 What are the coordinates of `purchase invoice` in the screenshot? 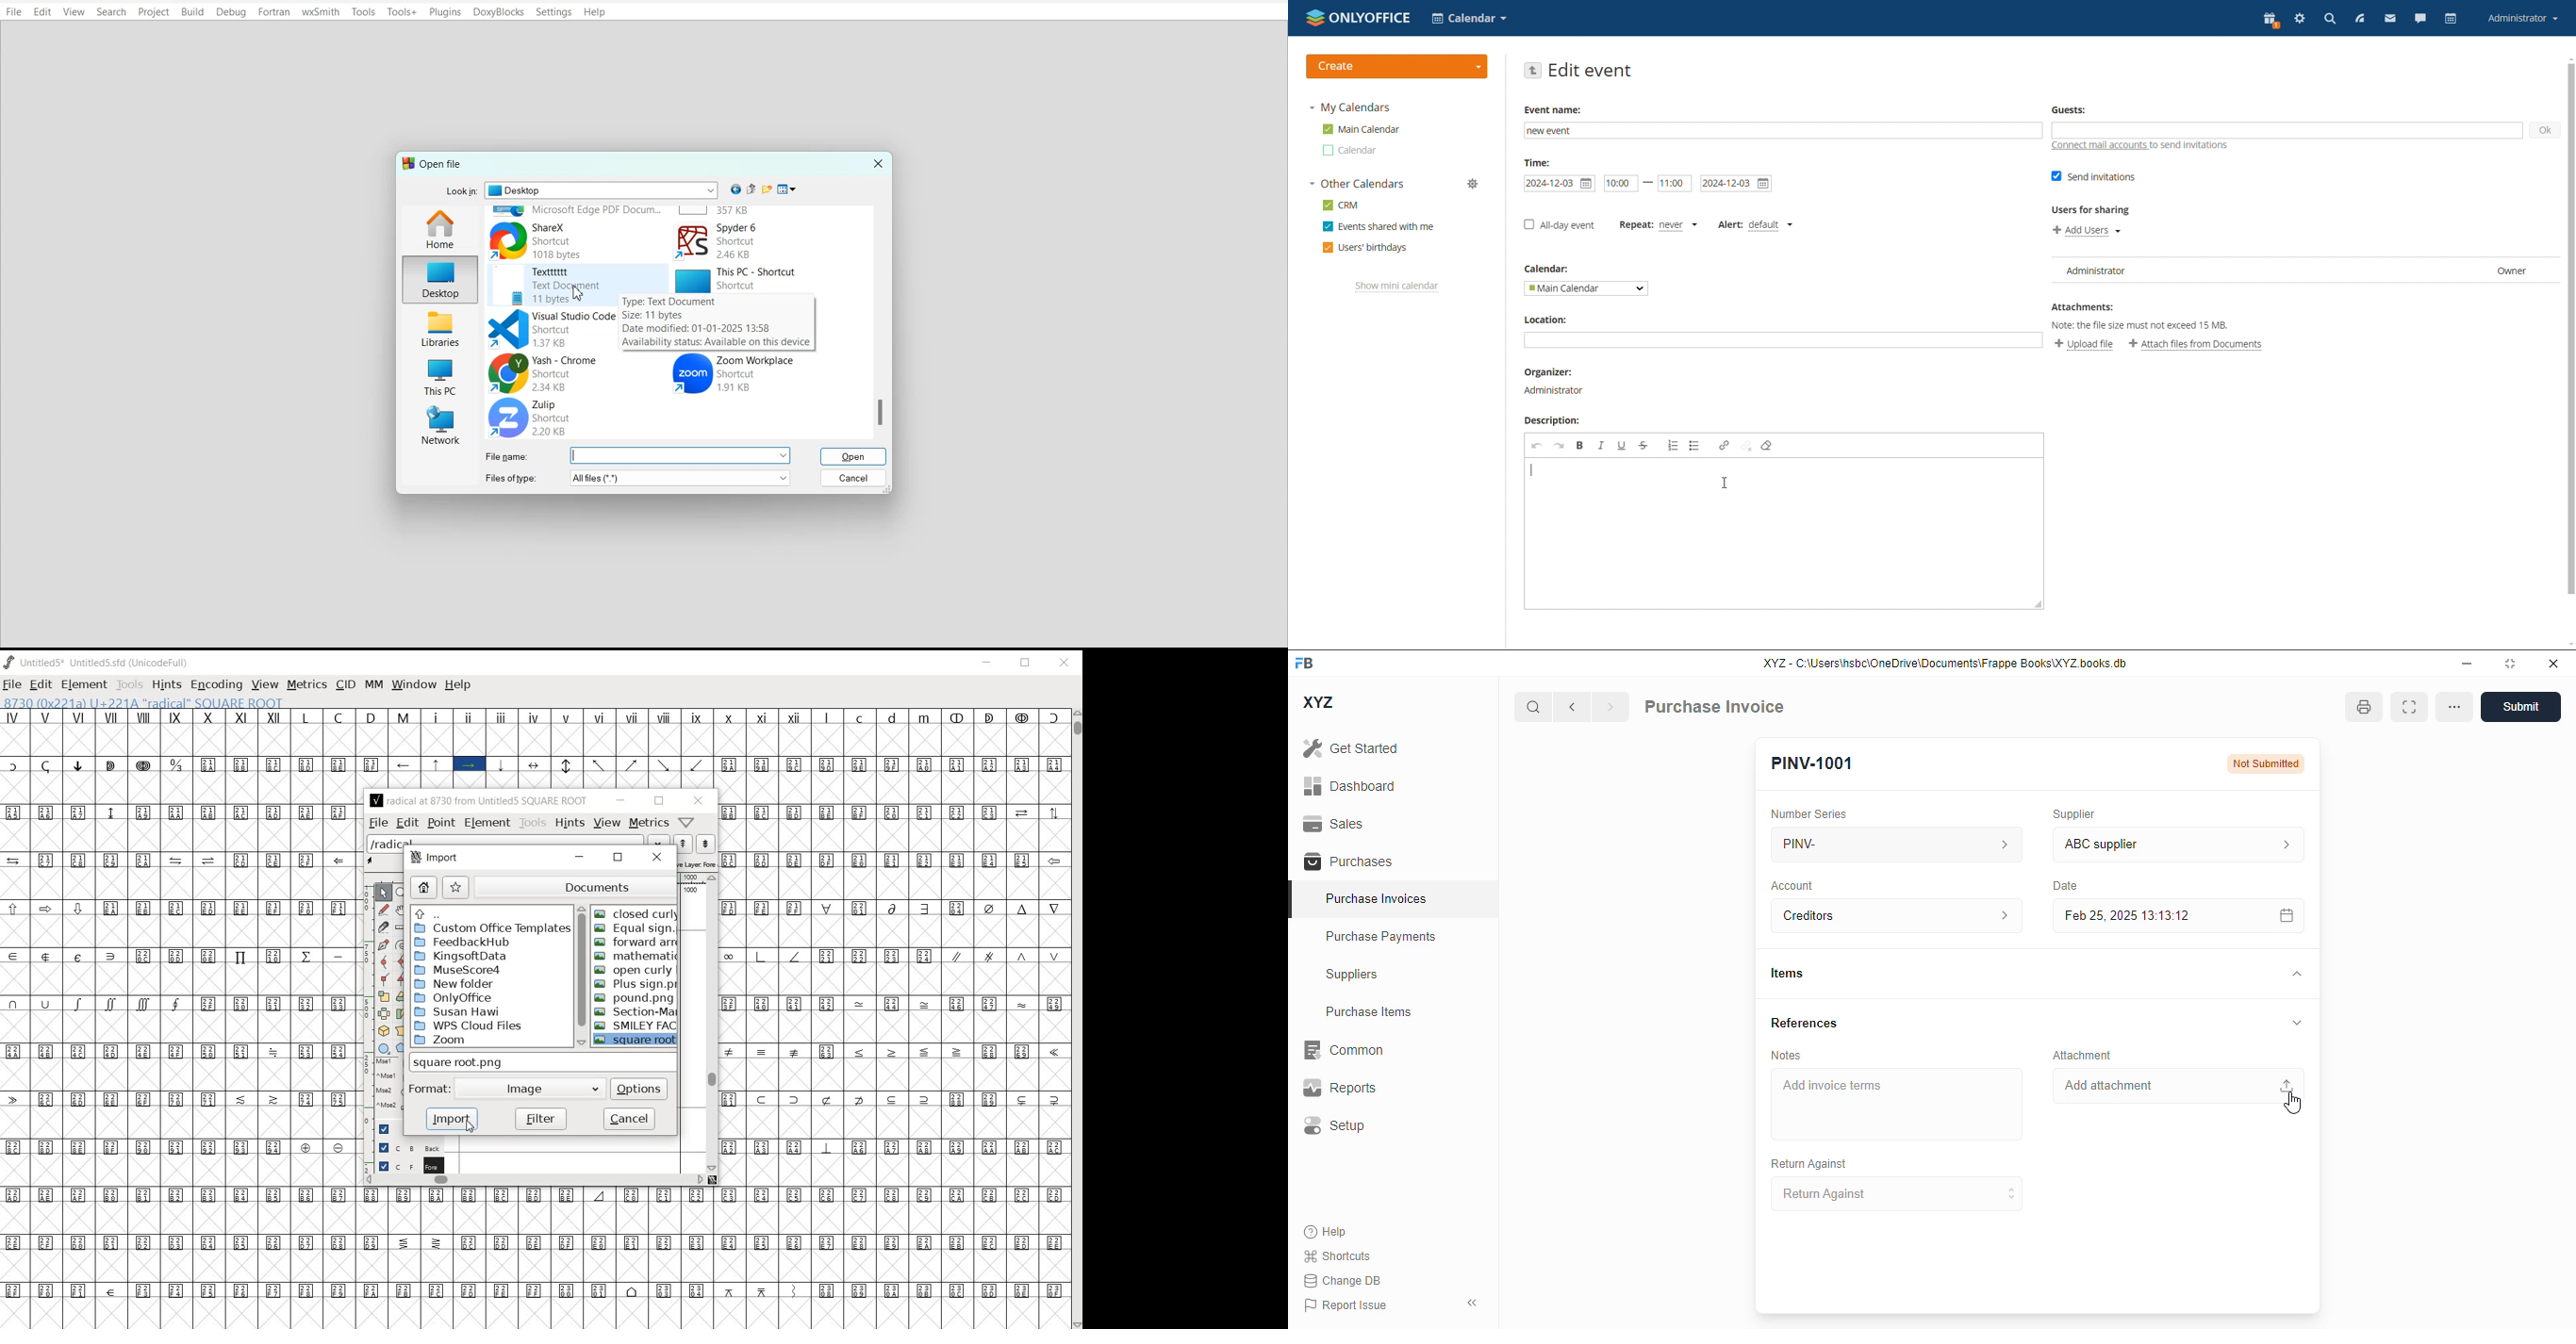 It's located at (1713, 706).